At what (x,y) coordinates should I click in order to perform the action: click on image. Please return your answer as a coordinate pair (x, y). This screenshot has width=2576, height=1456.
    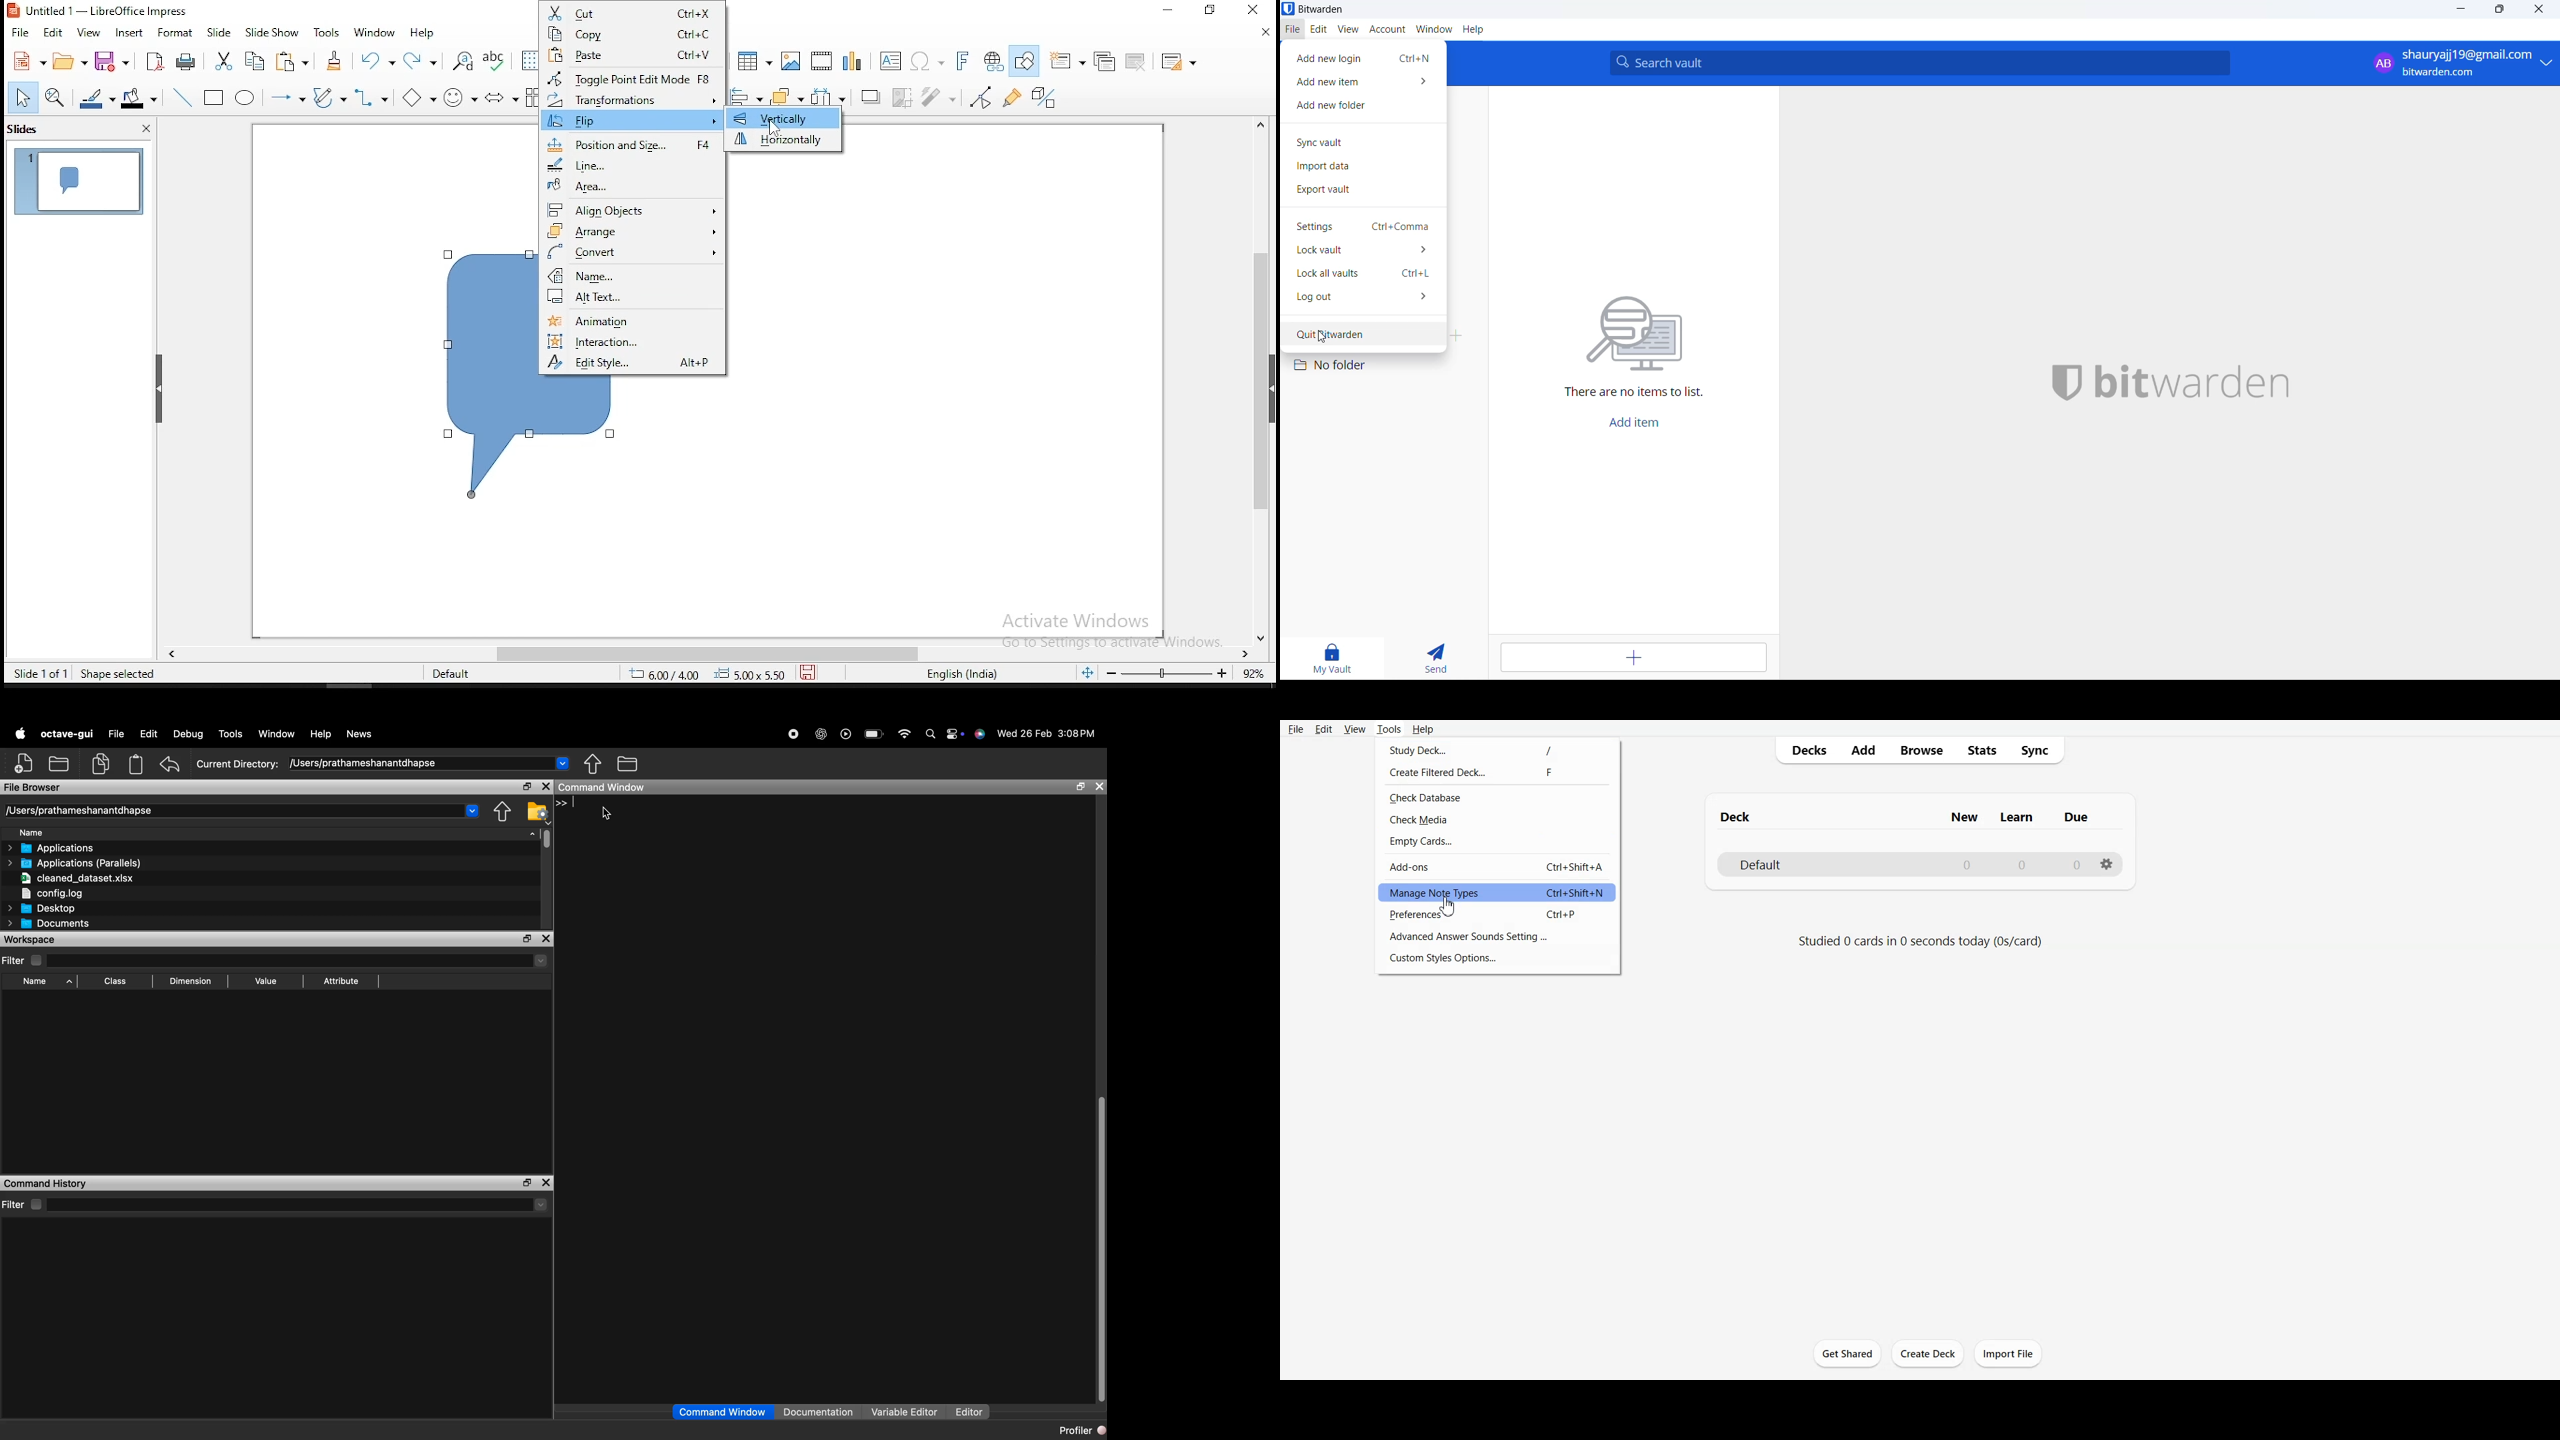
    Looking at the image, I should click on (789, 61).